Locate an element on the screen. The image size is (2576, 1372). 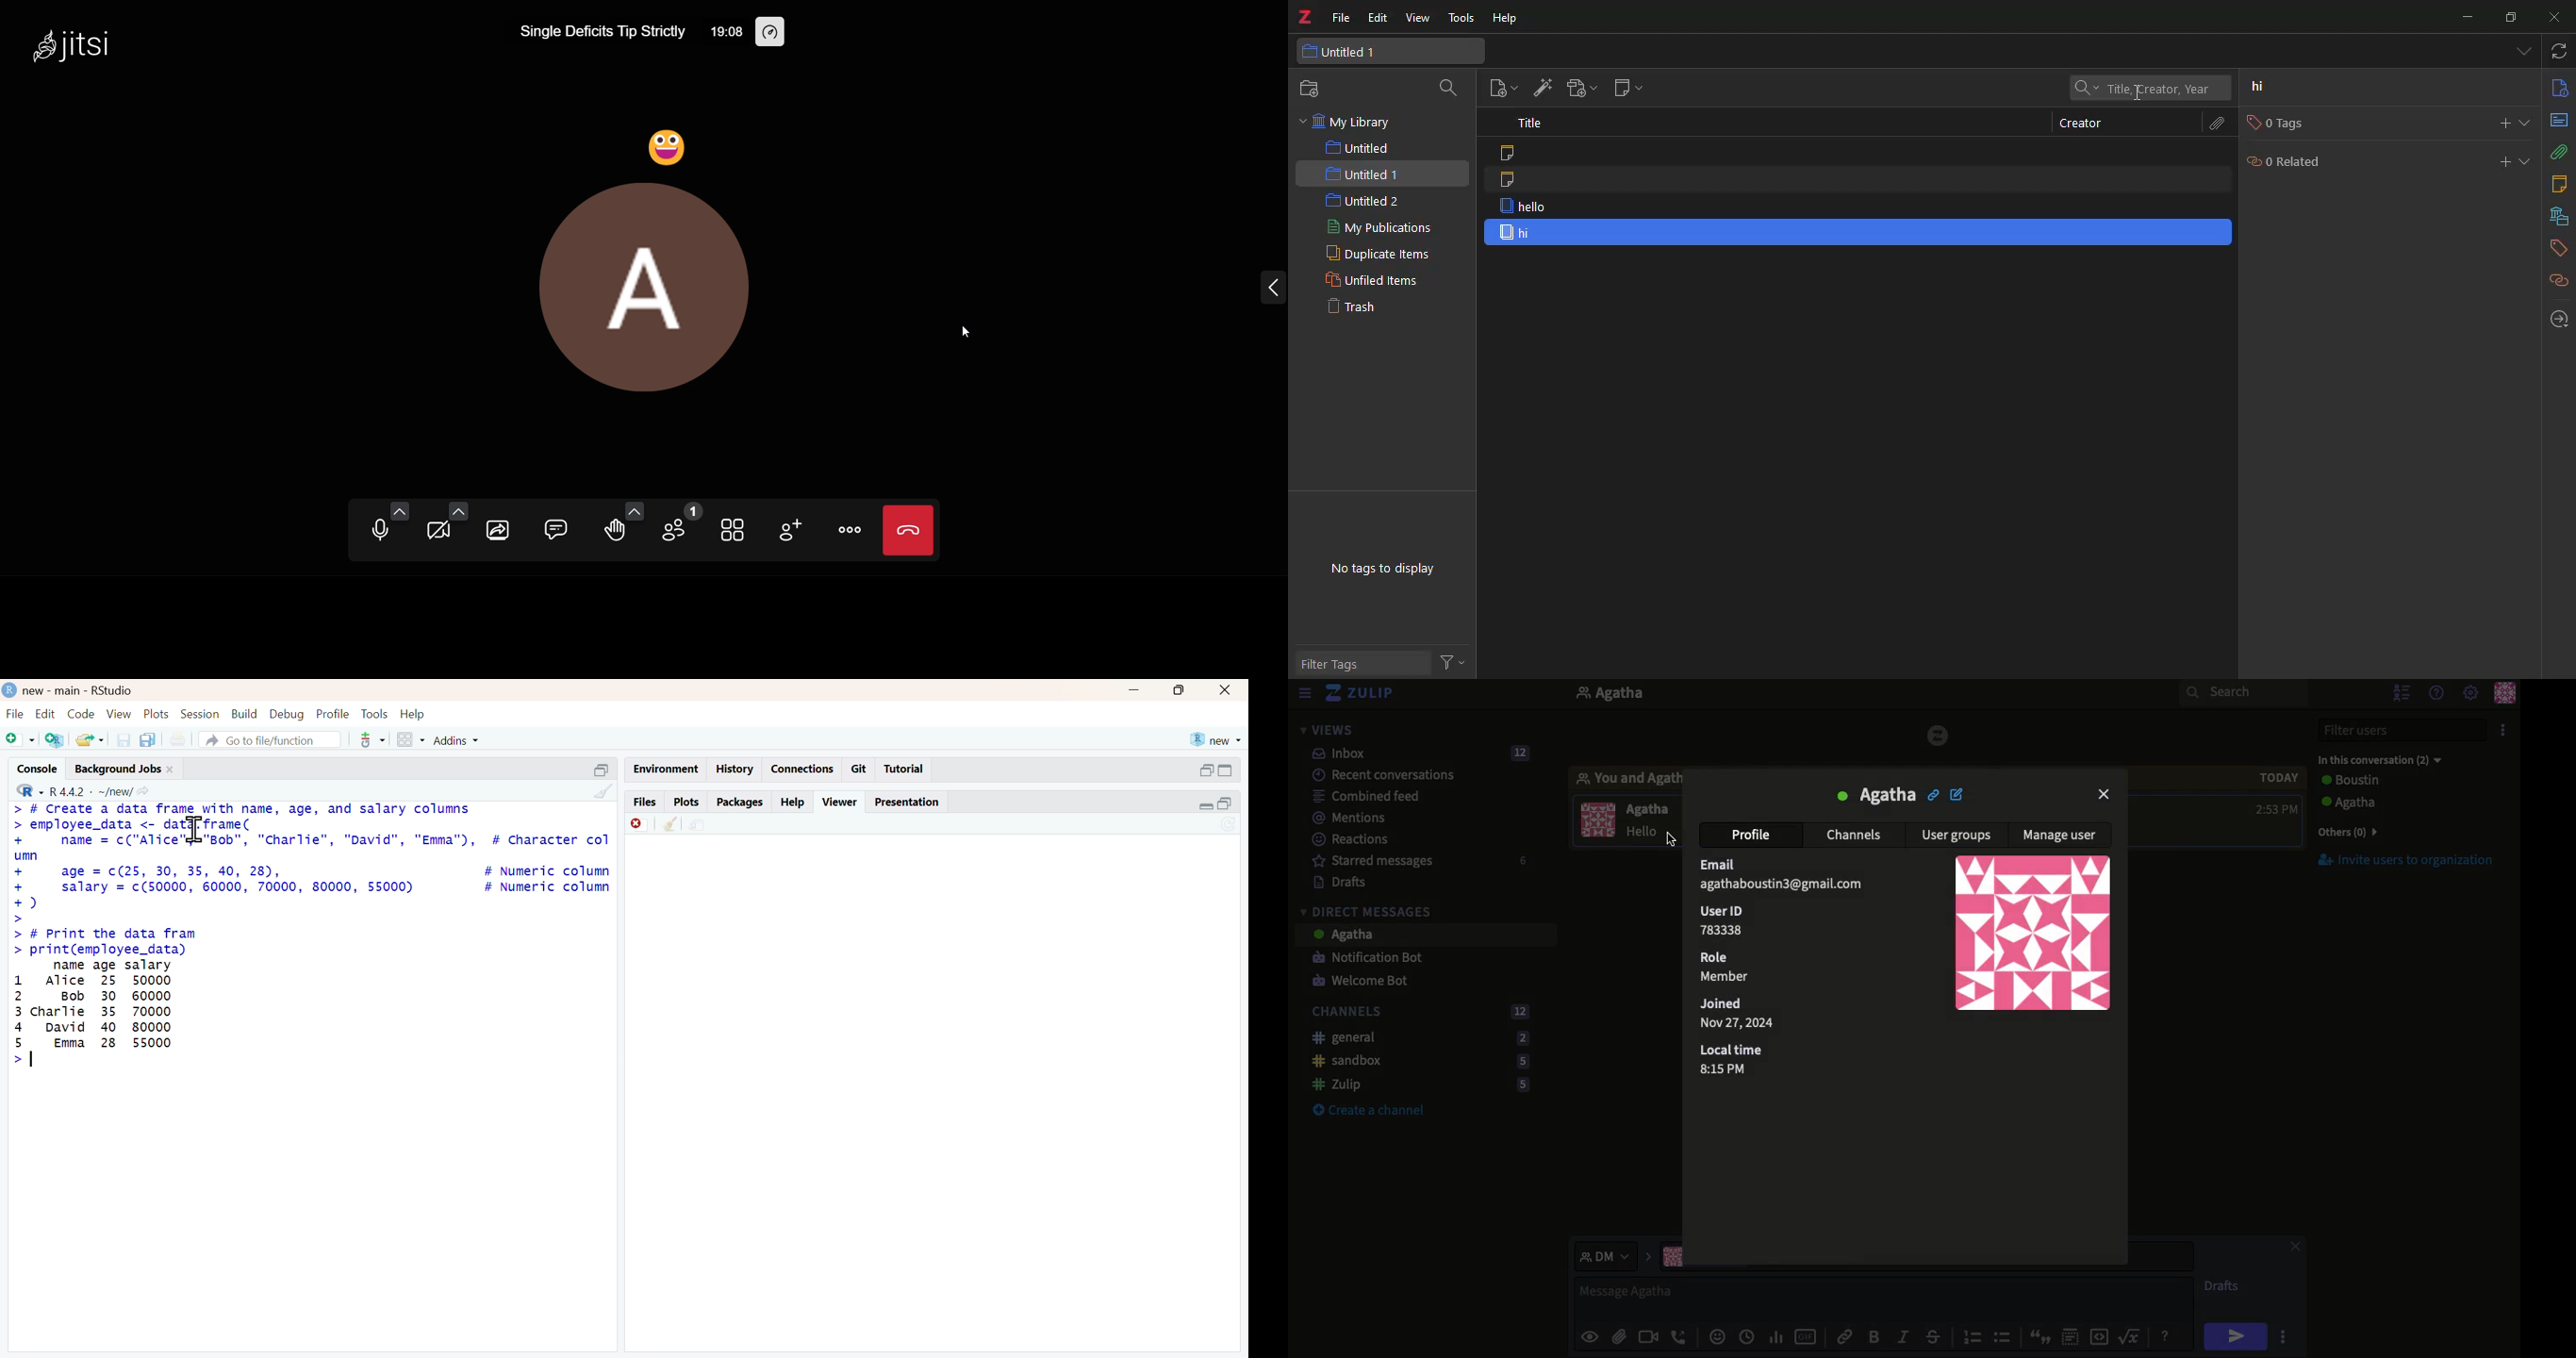
Role - member is located at coordinates (1723, 969).